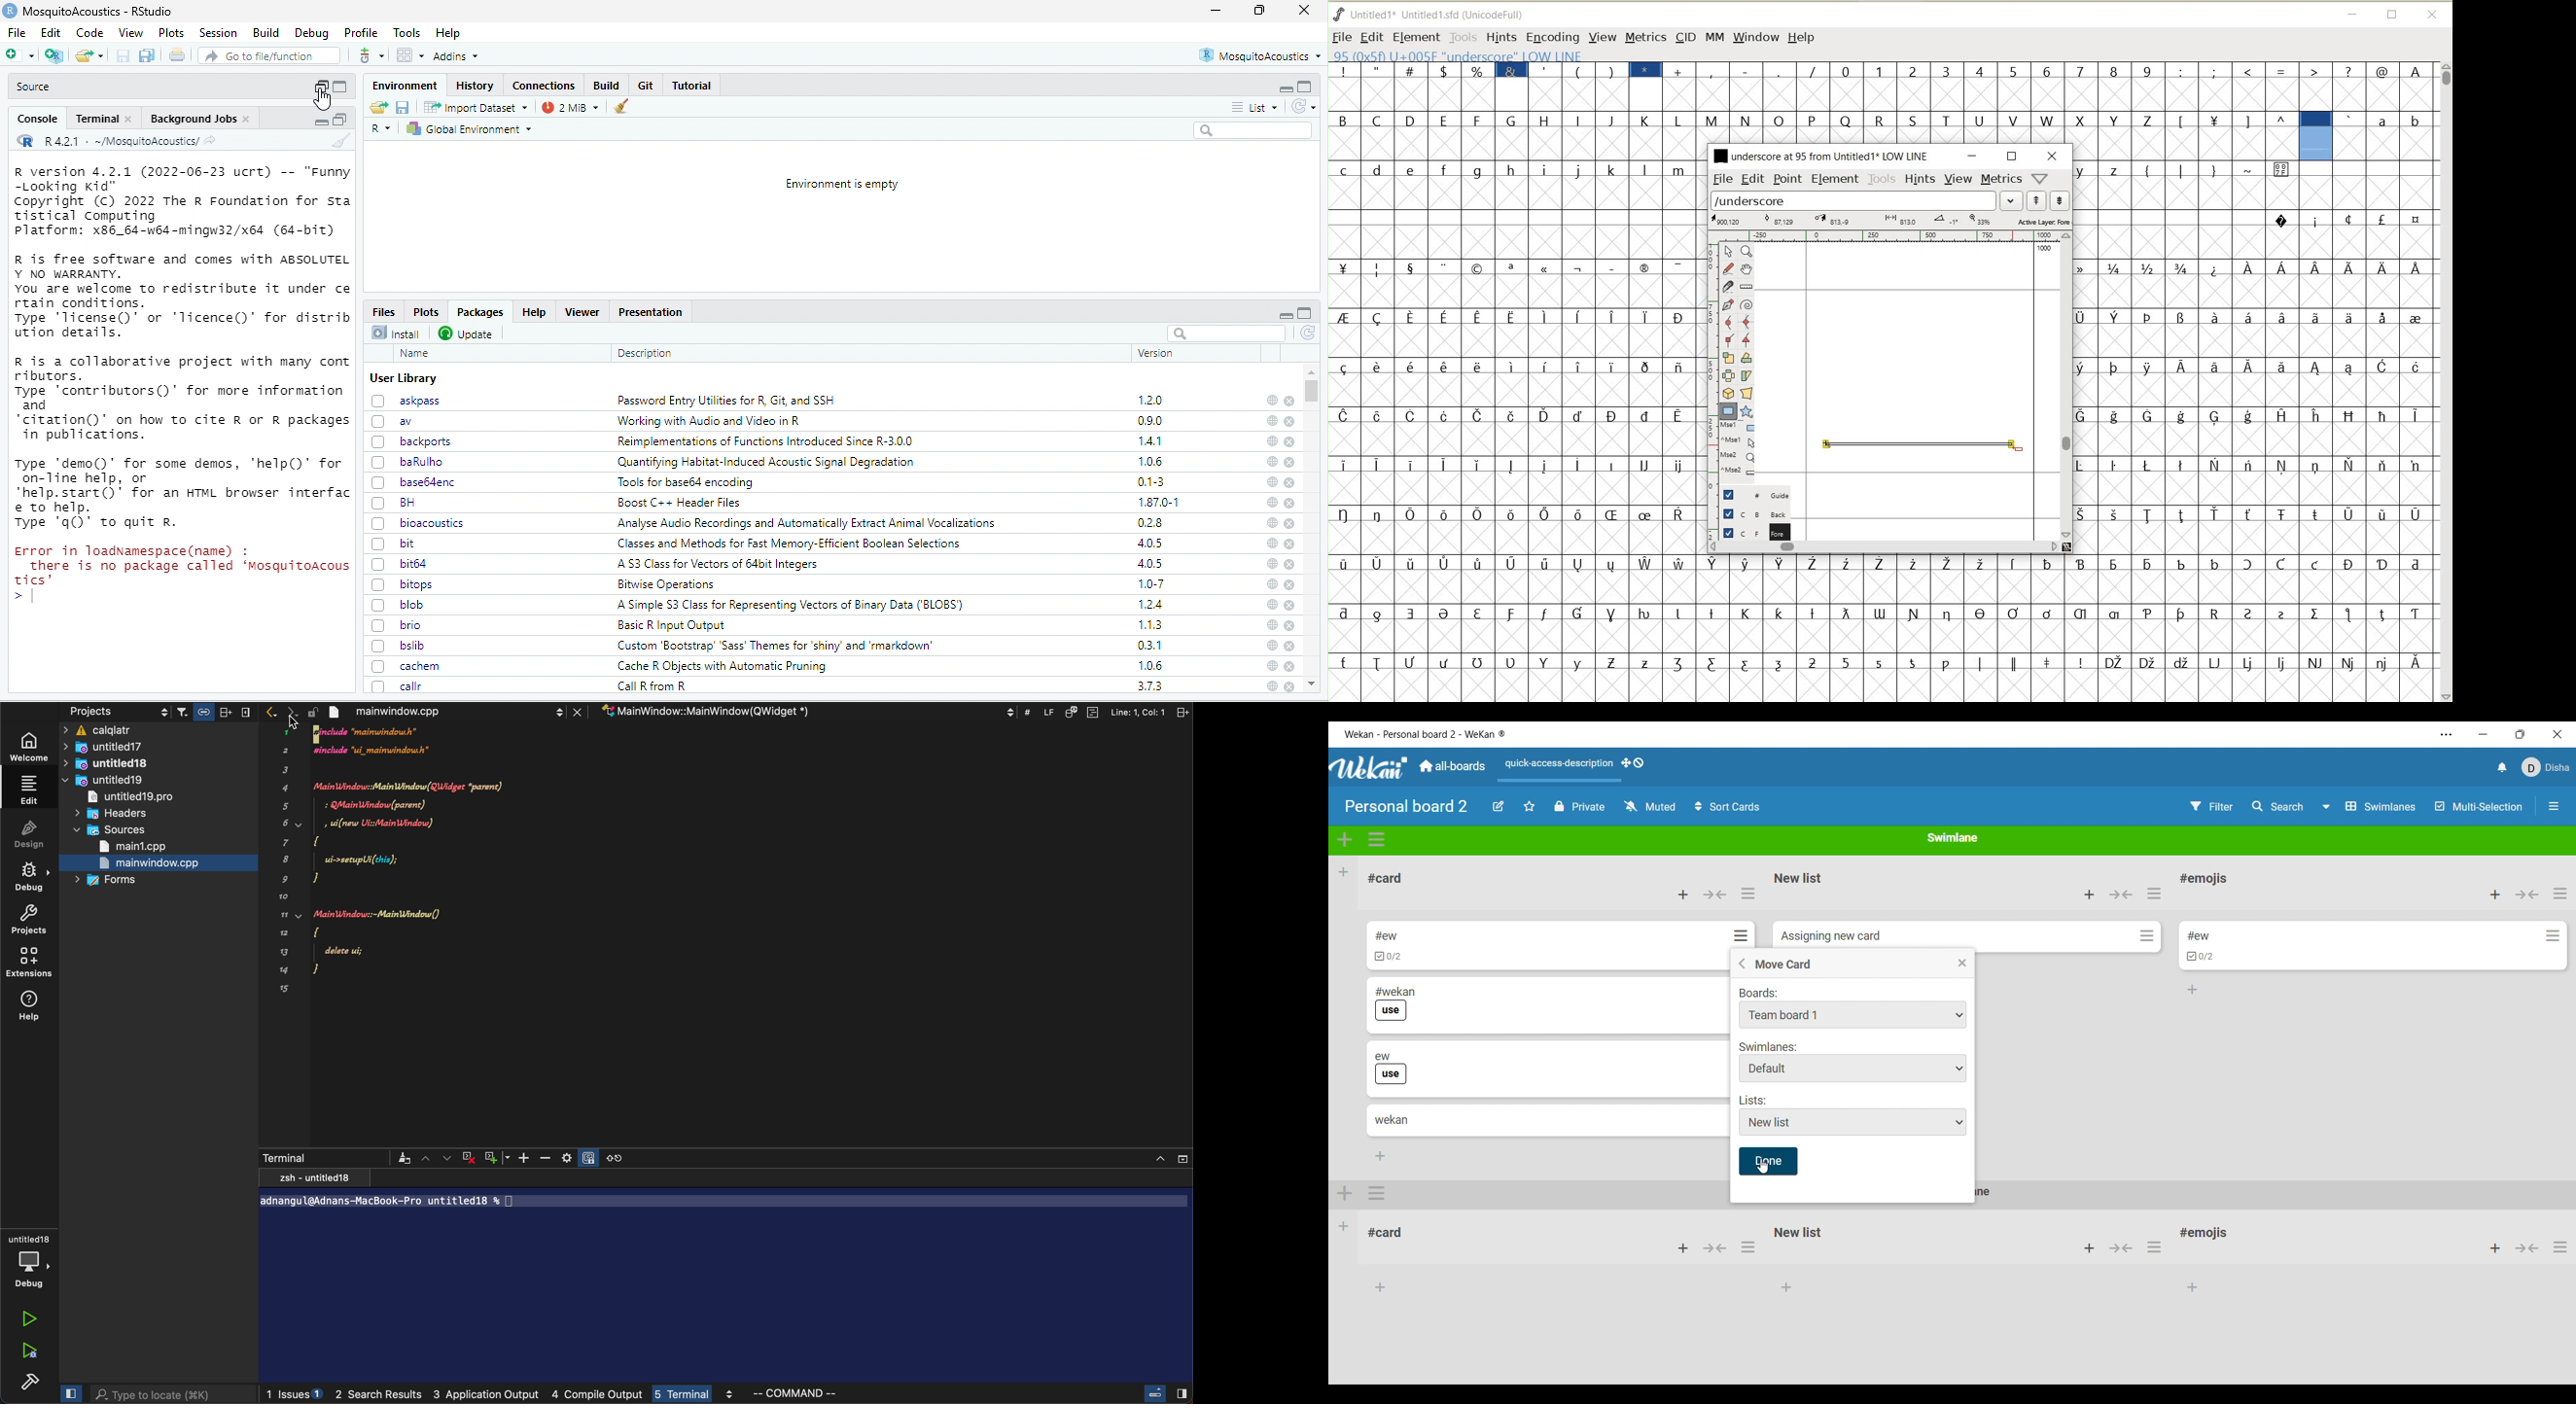  I want to click on Name, so click(415, 353).